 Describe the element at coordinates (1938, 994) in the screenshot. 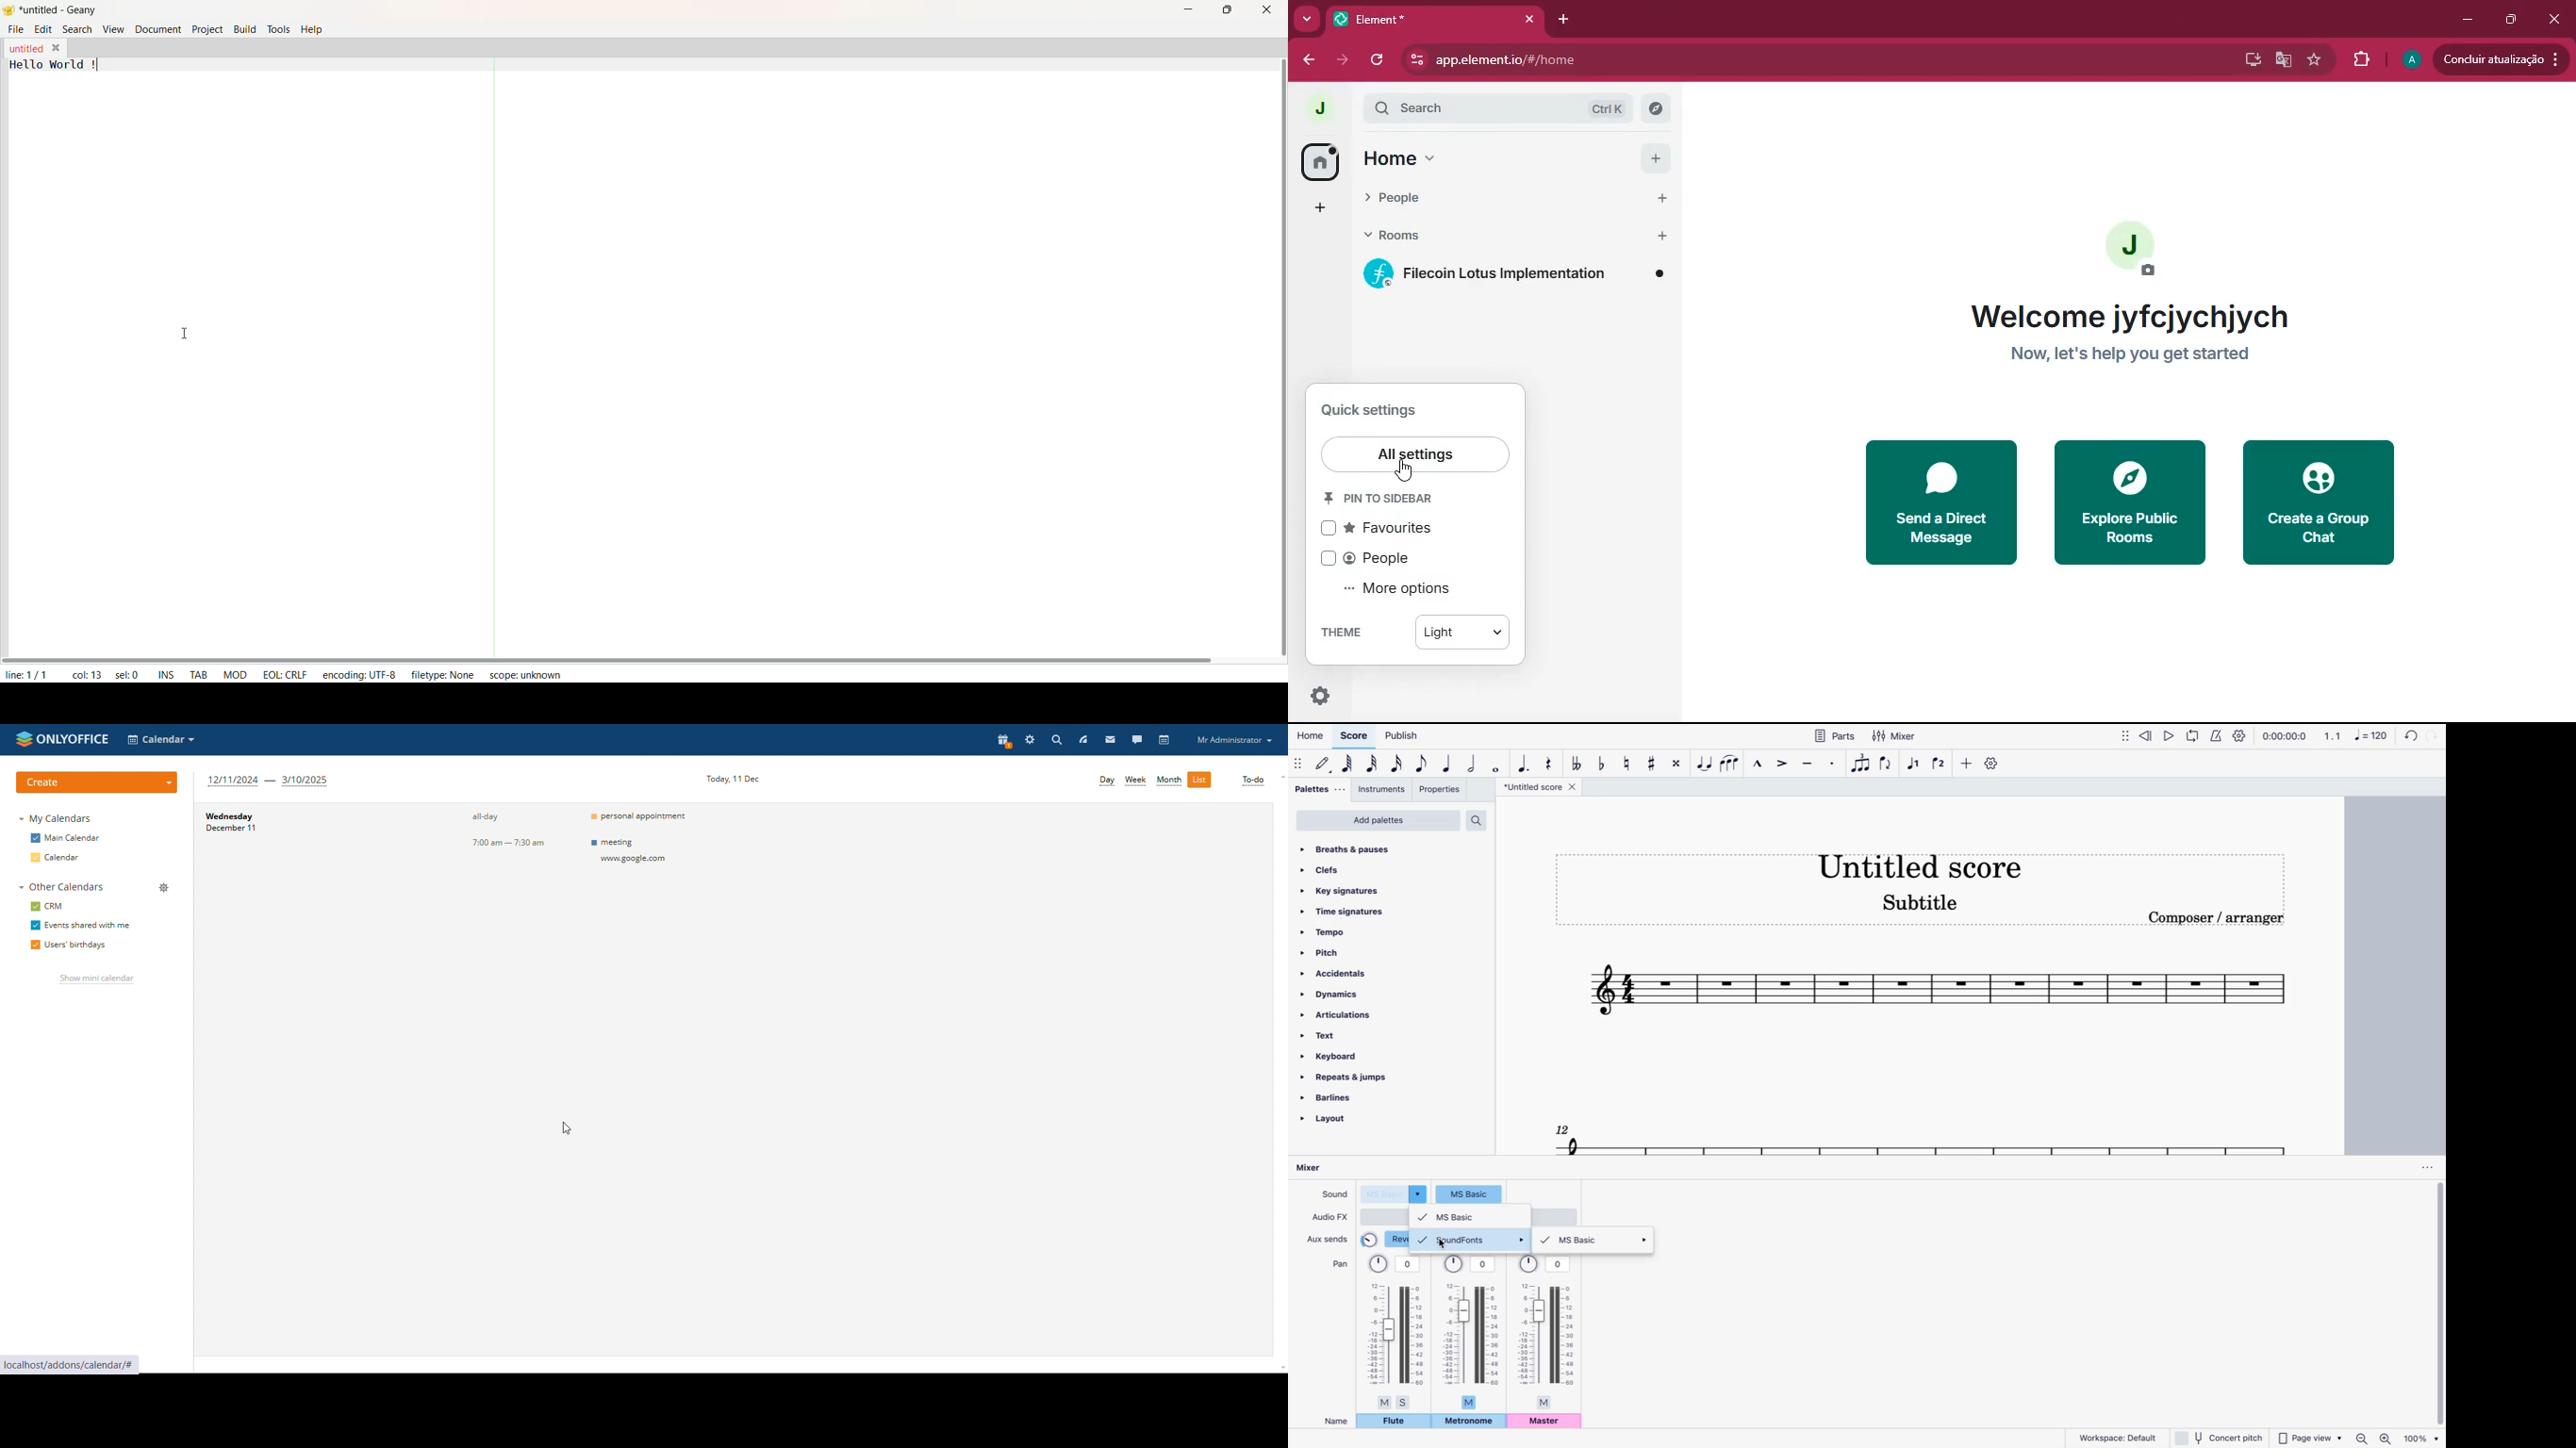

I see `scale` at that location.